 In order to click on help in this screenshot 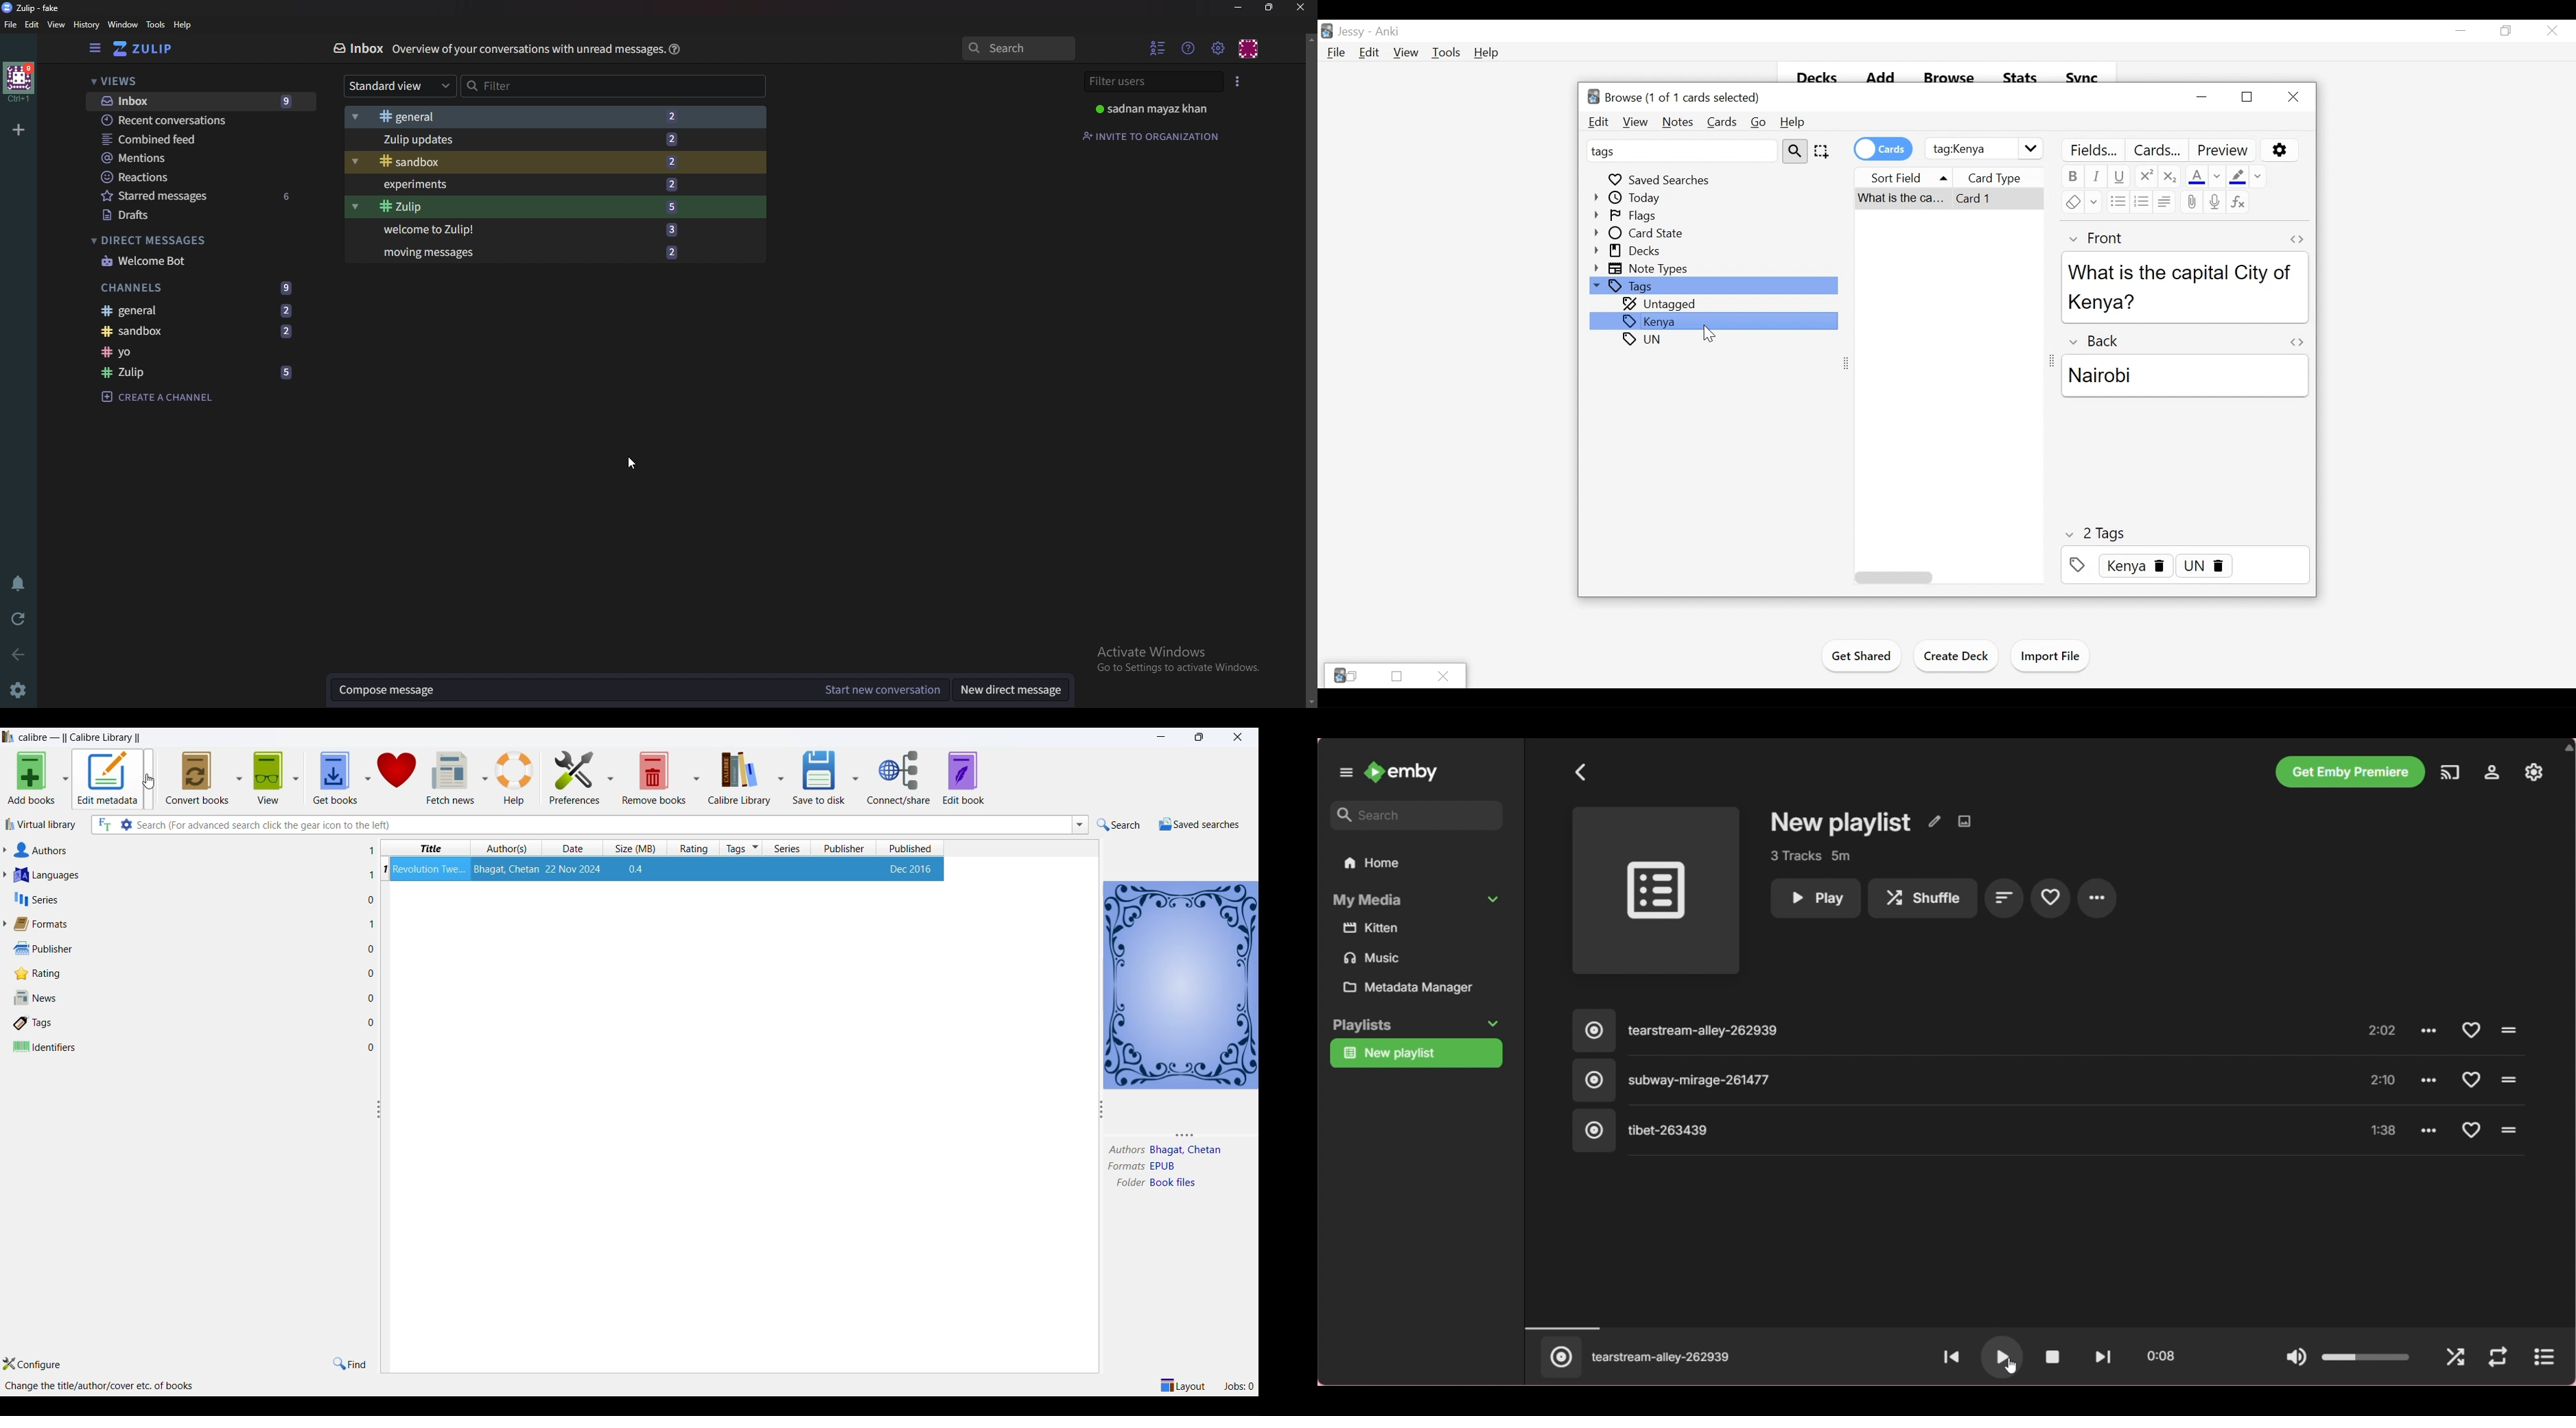, I will do `click(517, 773)`.